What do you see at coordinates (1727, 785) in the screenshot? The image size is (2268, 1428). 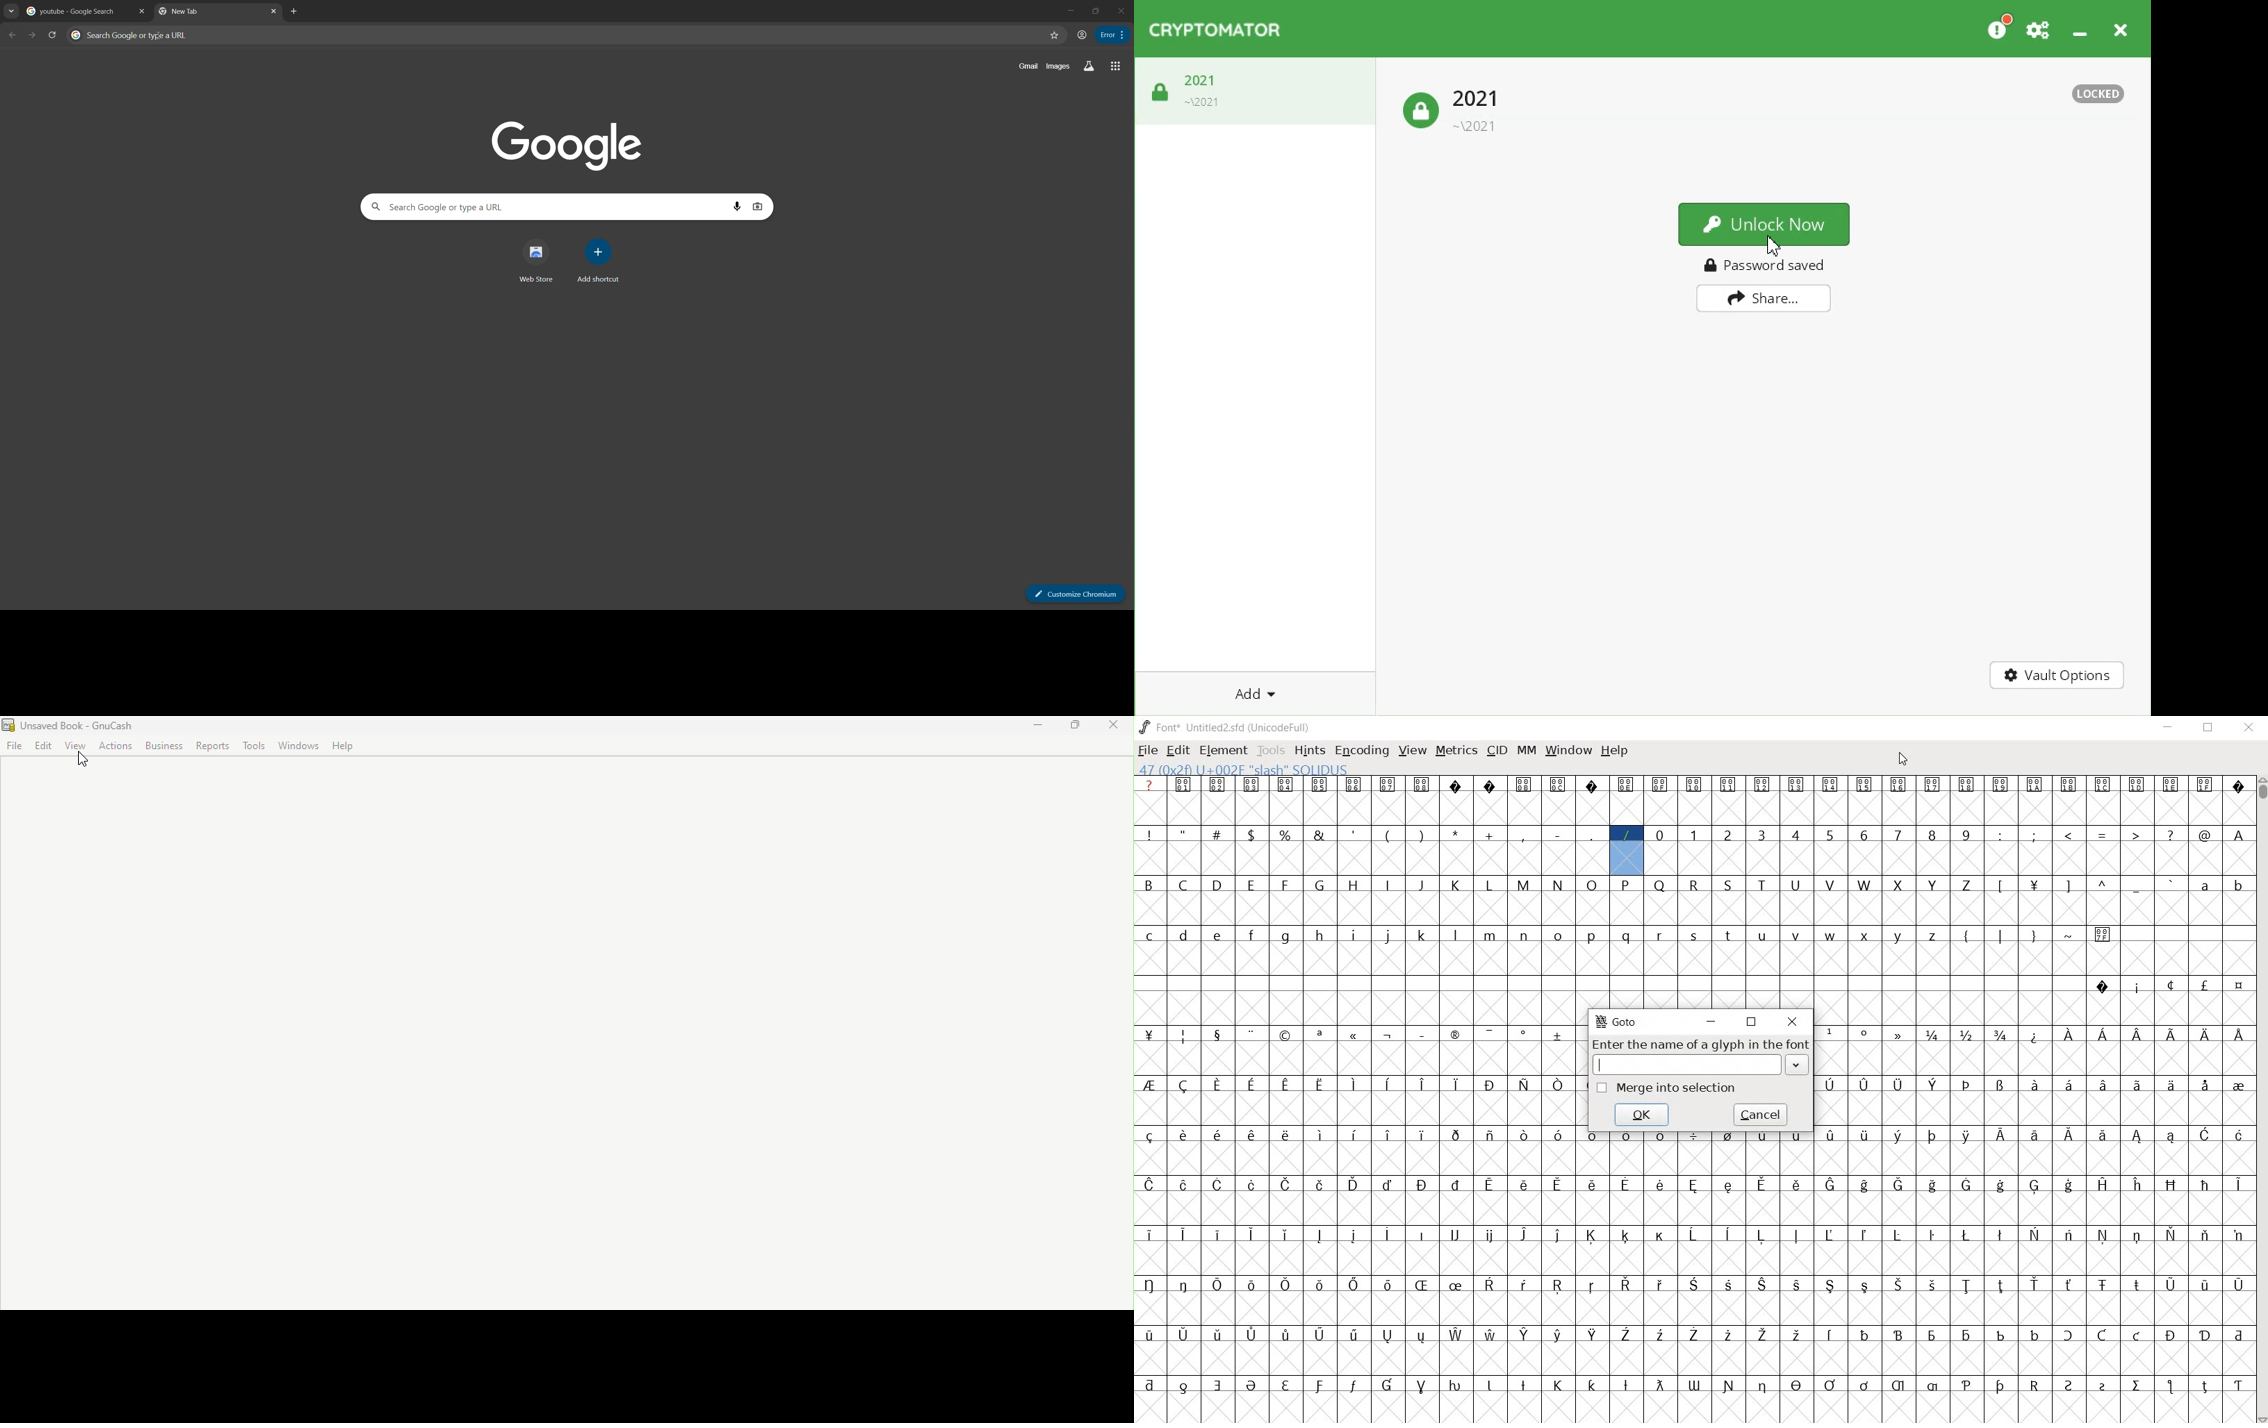 I see `glyph` at bounding box center [1727, 785].